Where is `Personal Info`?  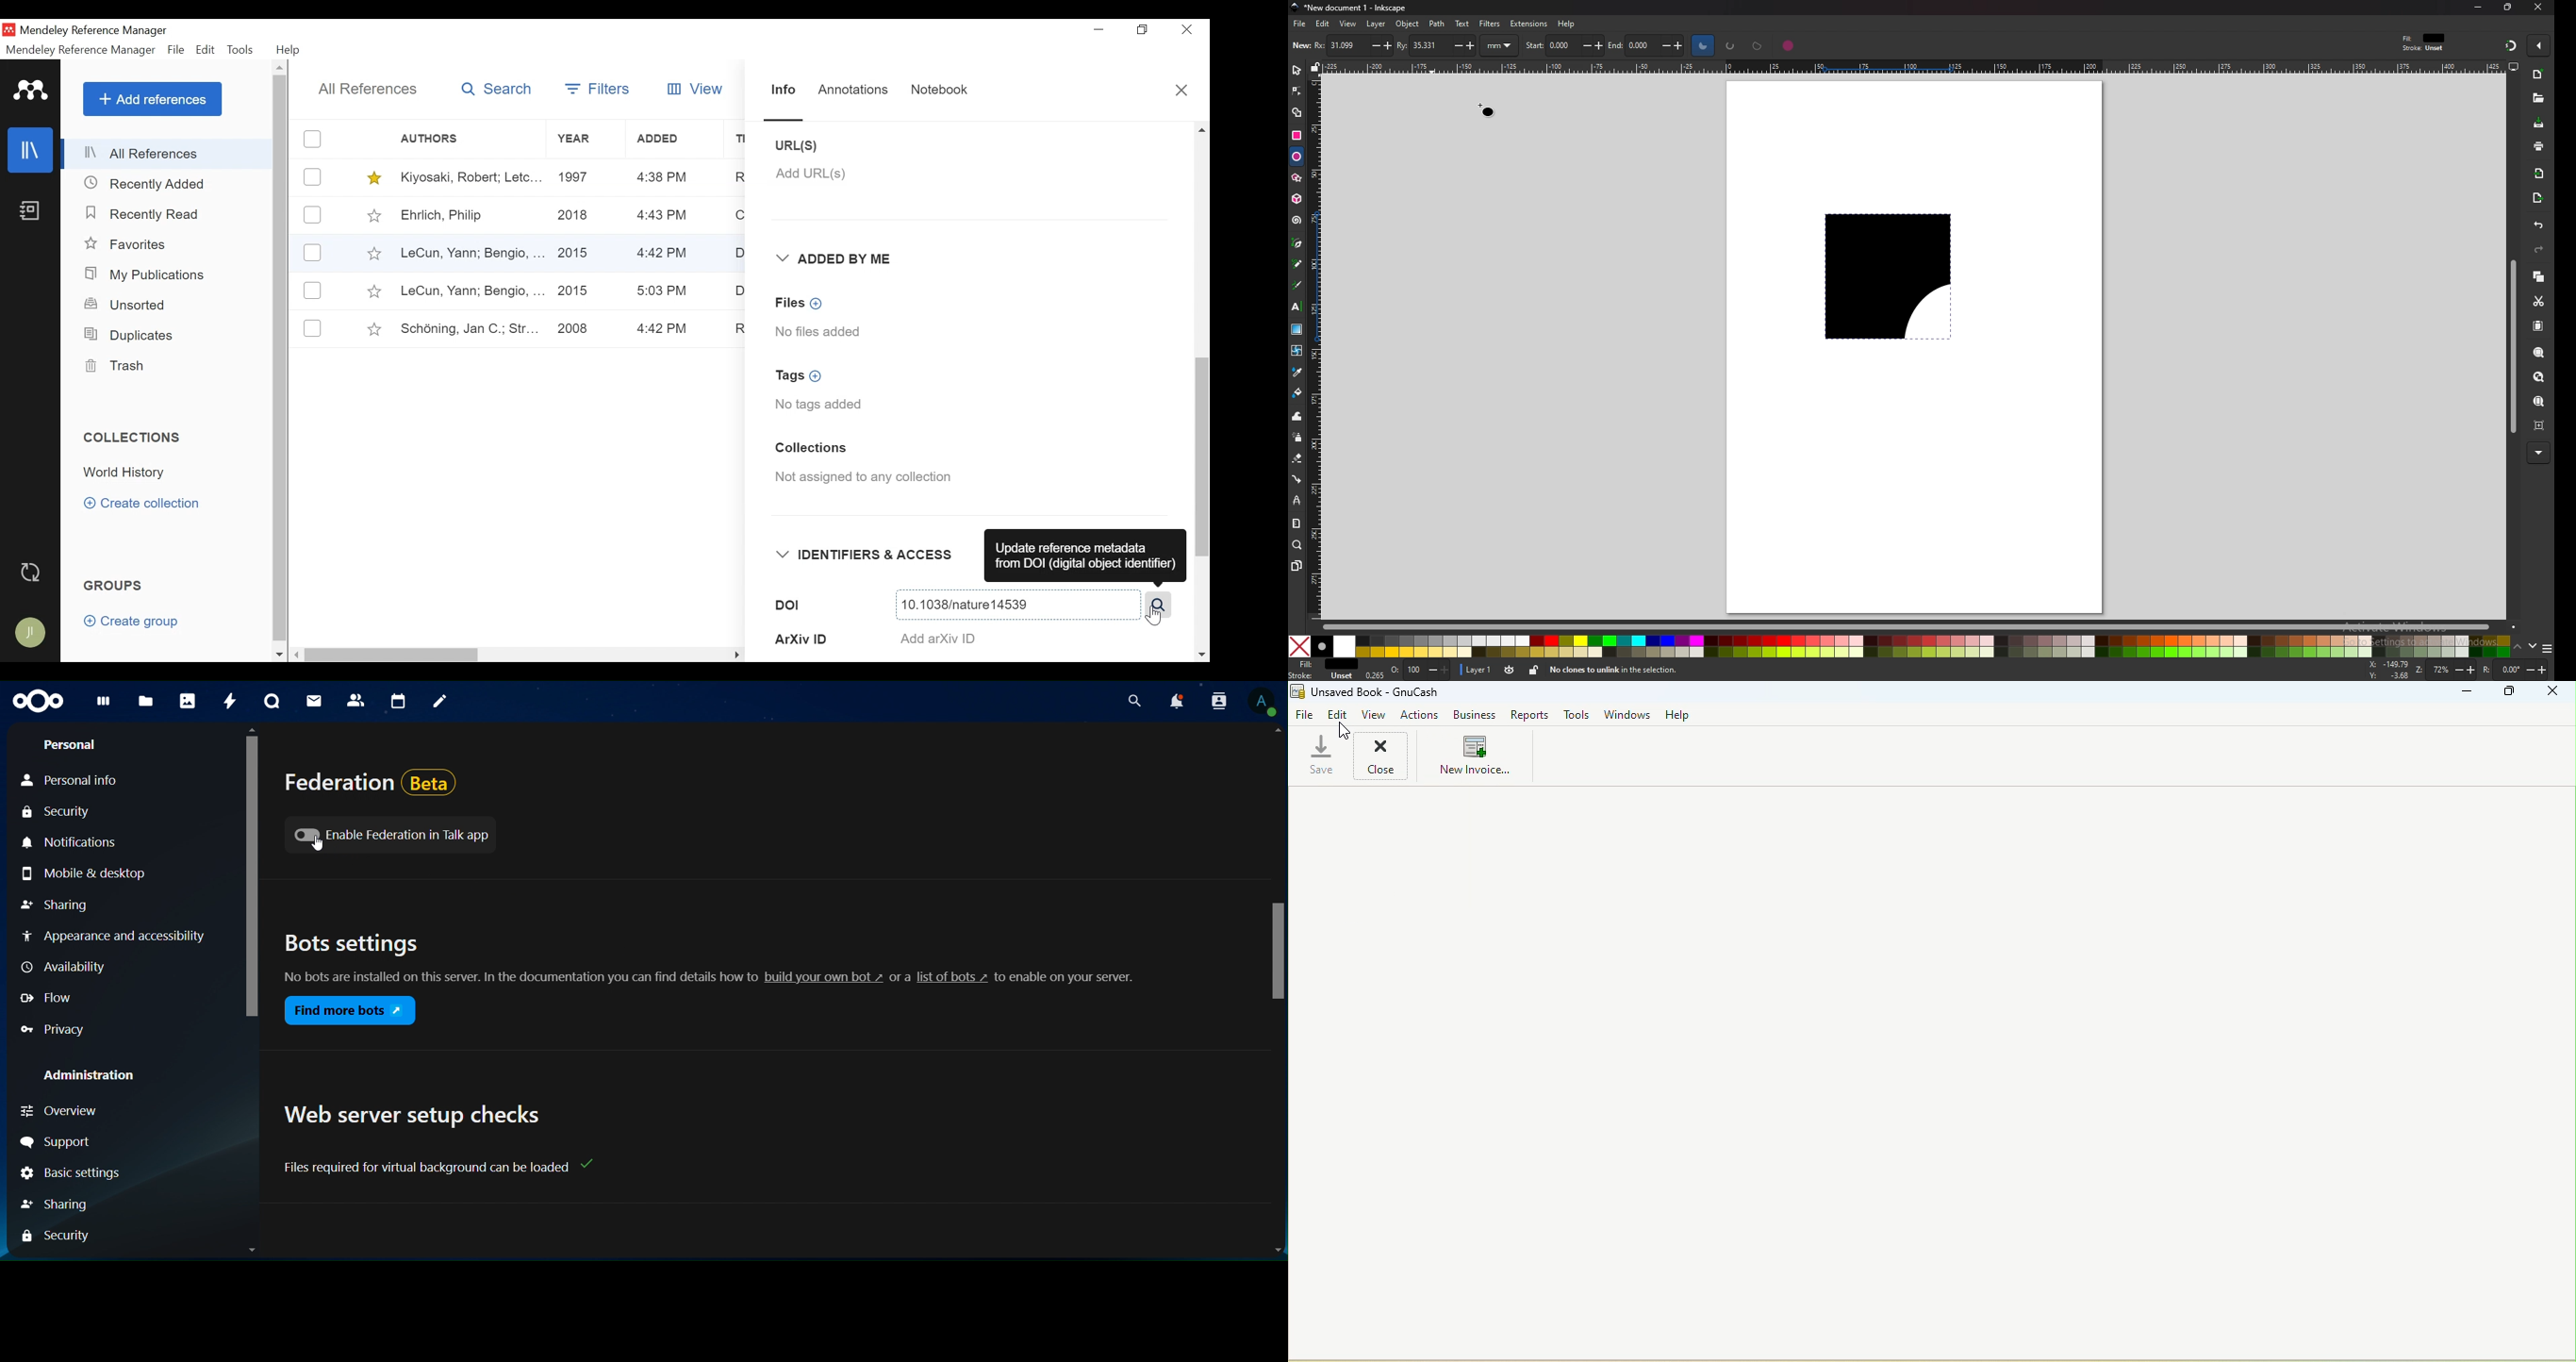 Personal Info is located at coordinates (67, 781).